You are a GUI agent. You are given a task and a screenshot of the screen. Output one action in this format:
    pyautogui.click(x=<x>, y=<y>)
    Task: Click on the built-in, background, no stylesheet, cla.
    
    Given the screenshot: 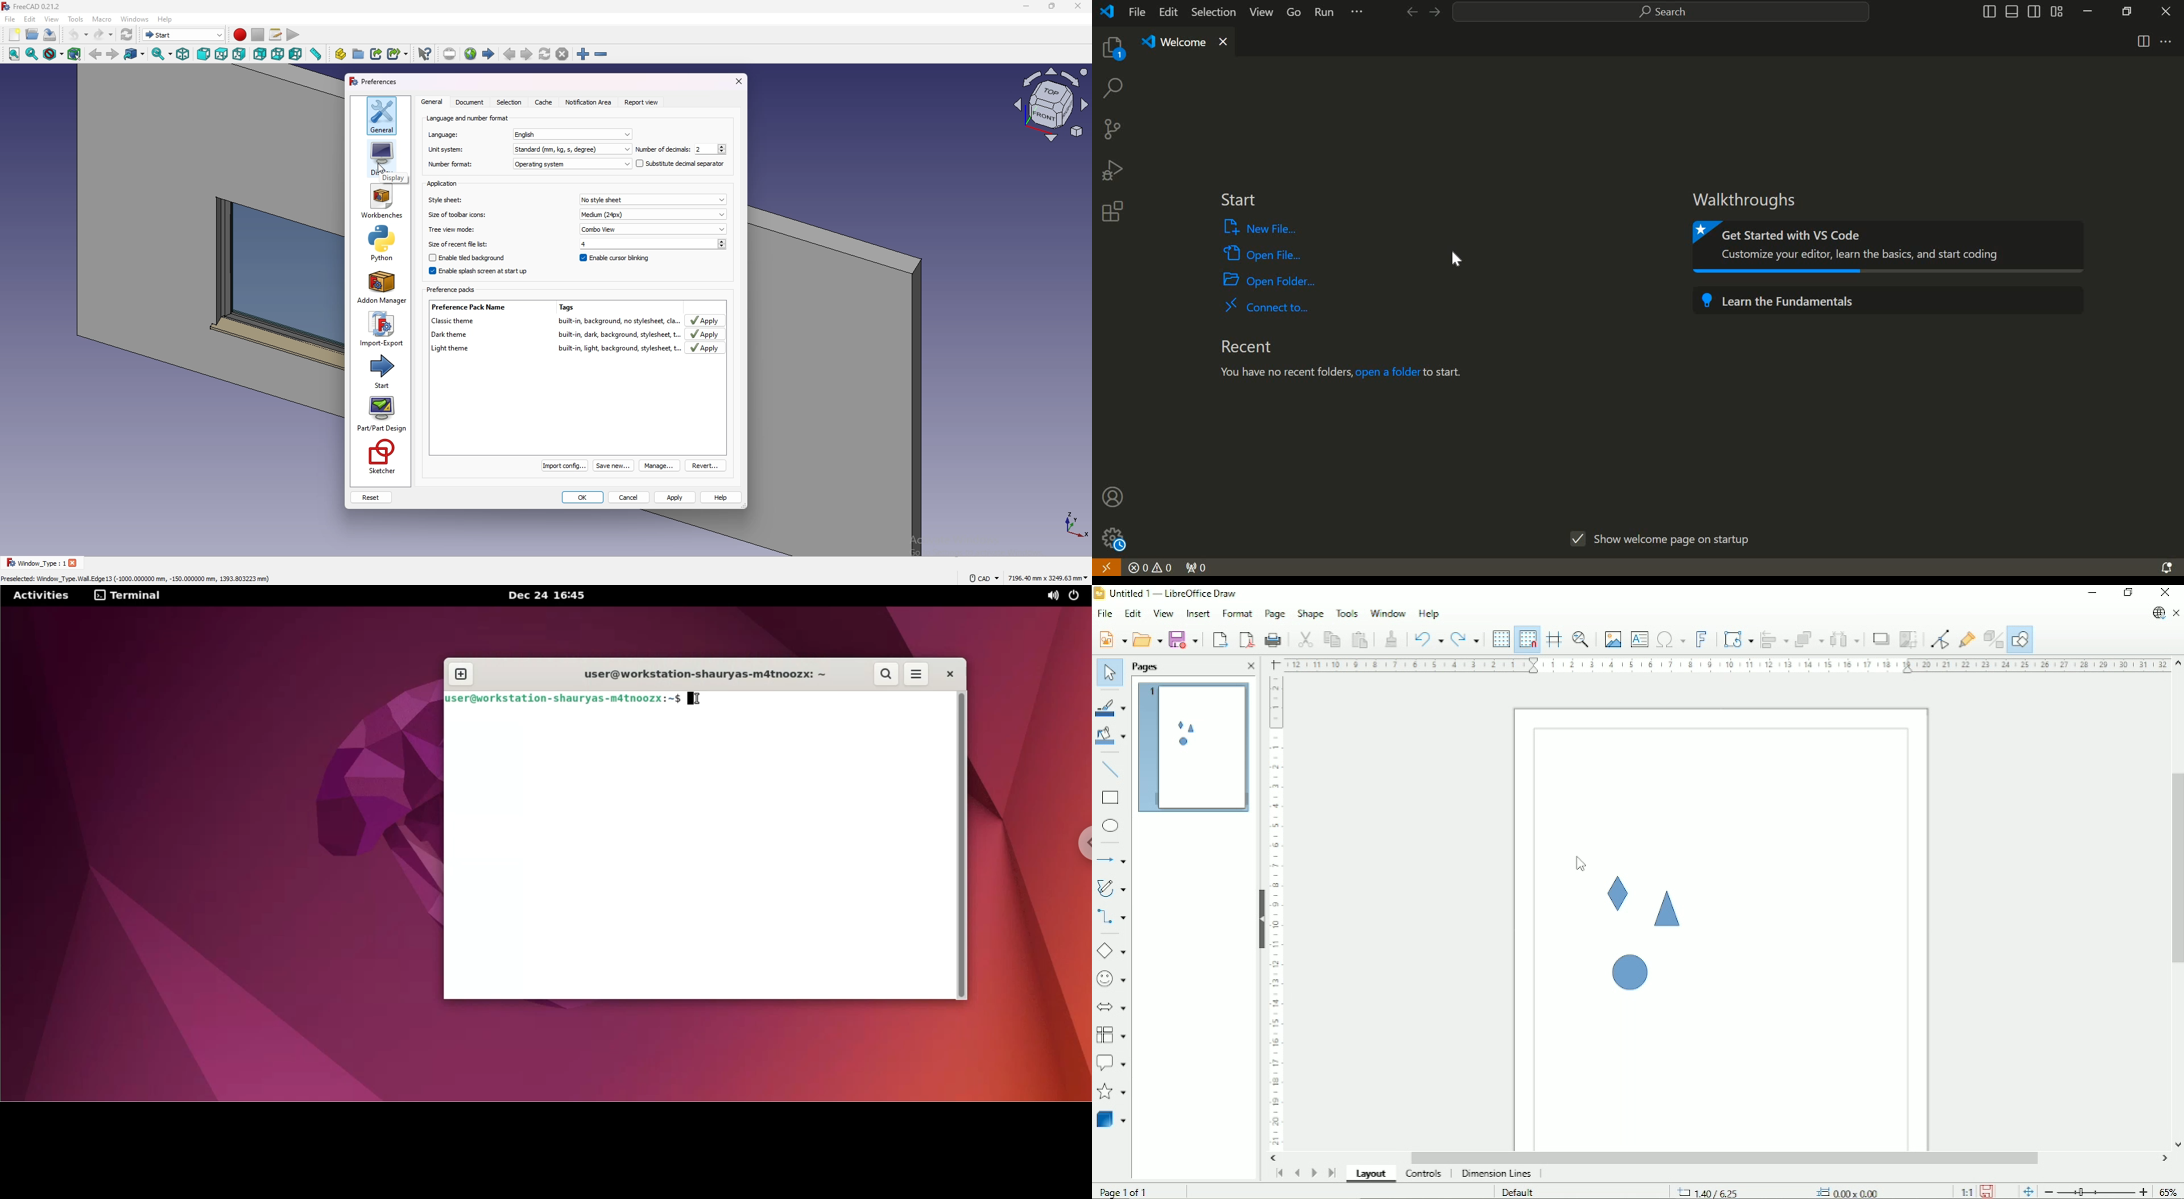 What is the action you would take?
    pyautogui.click(x=617, y=321)
    